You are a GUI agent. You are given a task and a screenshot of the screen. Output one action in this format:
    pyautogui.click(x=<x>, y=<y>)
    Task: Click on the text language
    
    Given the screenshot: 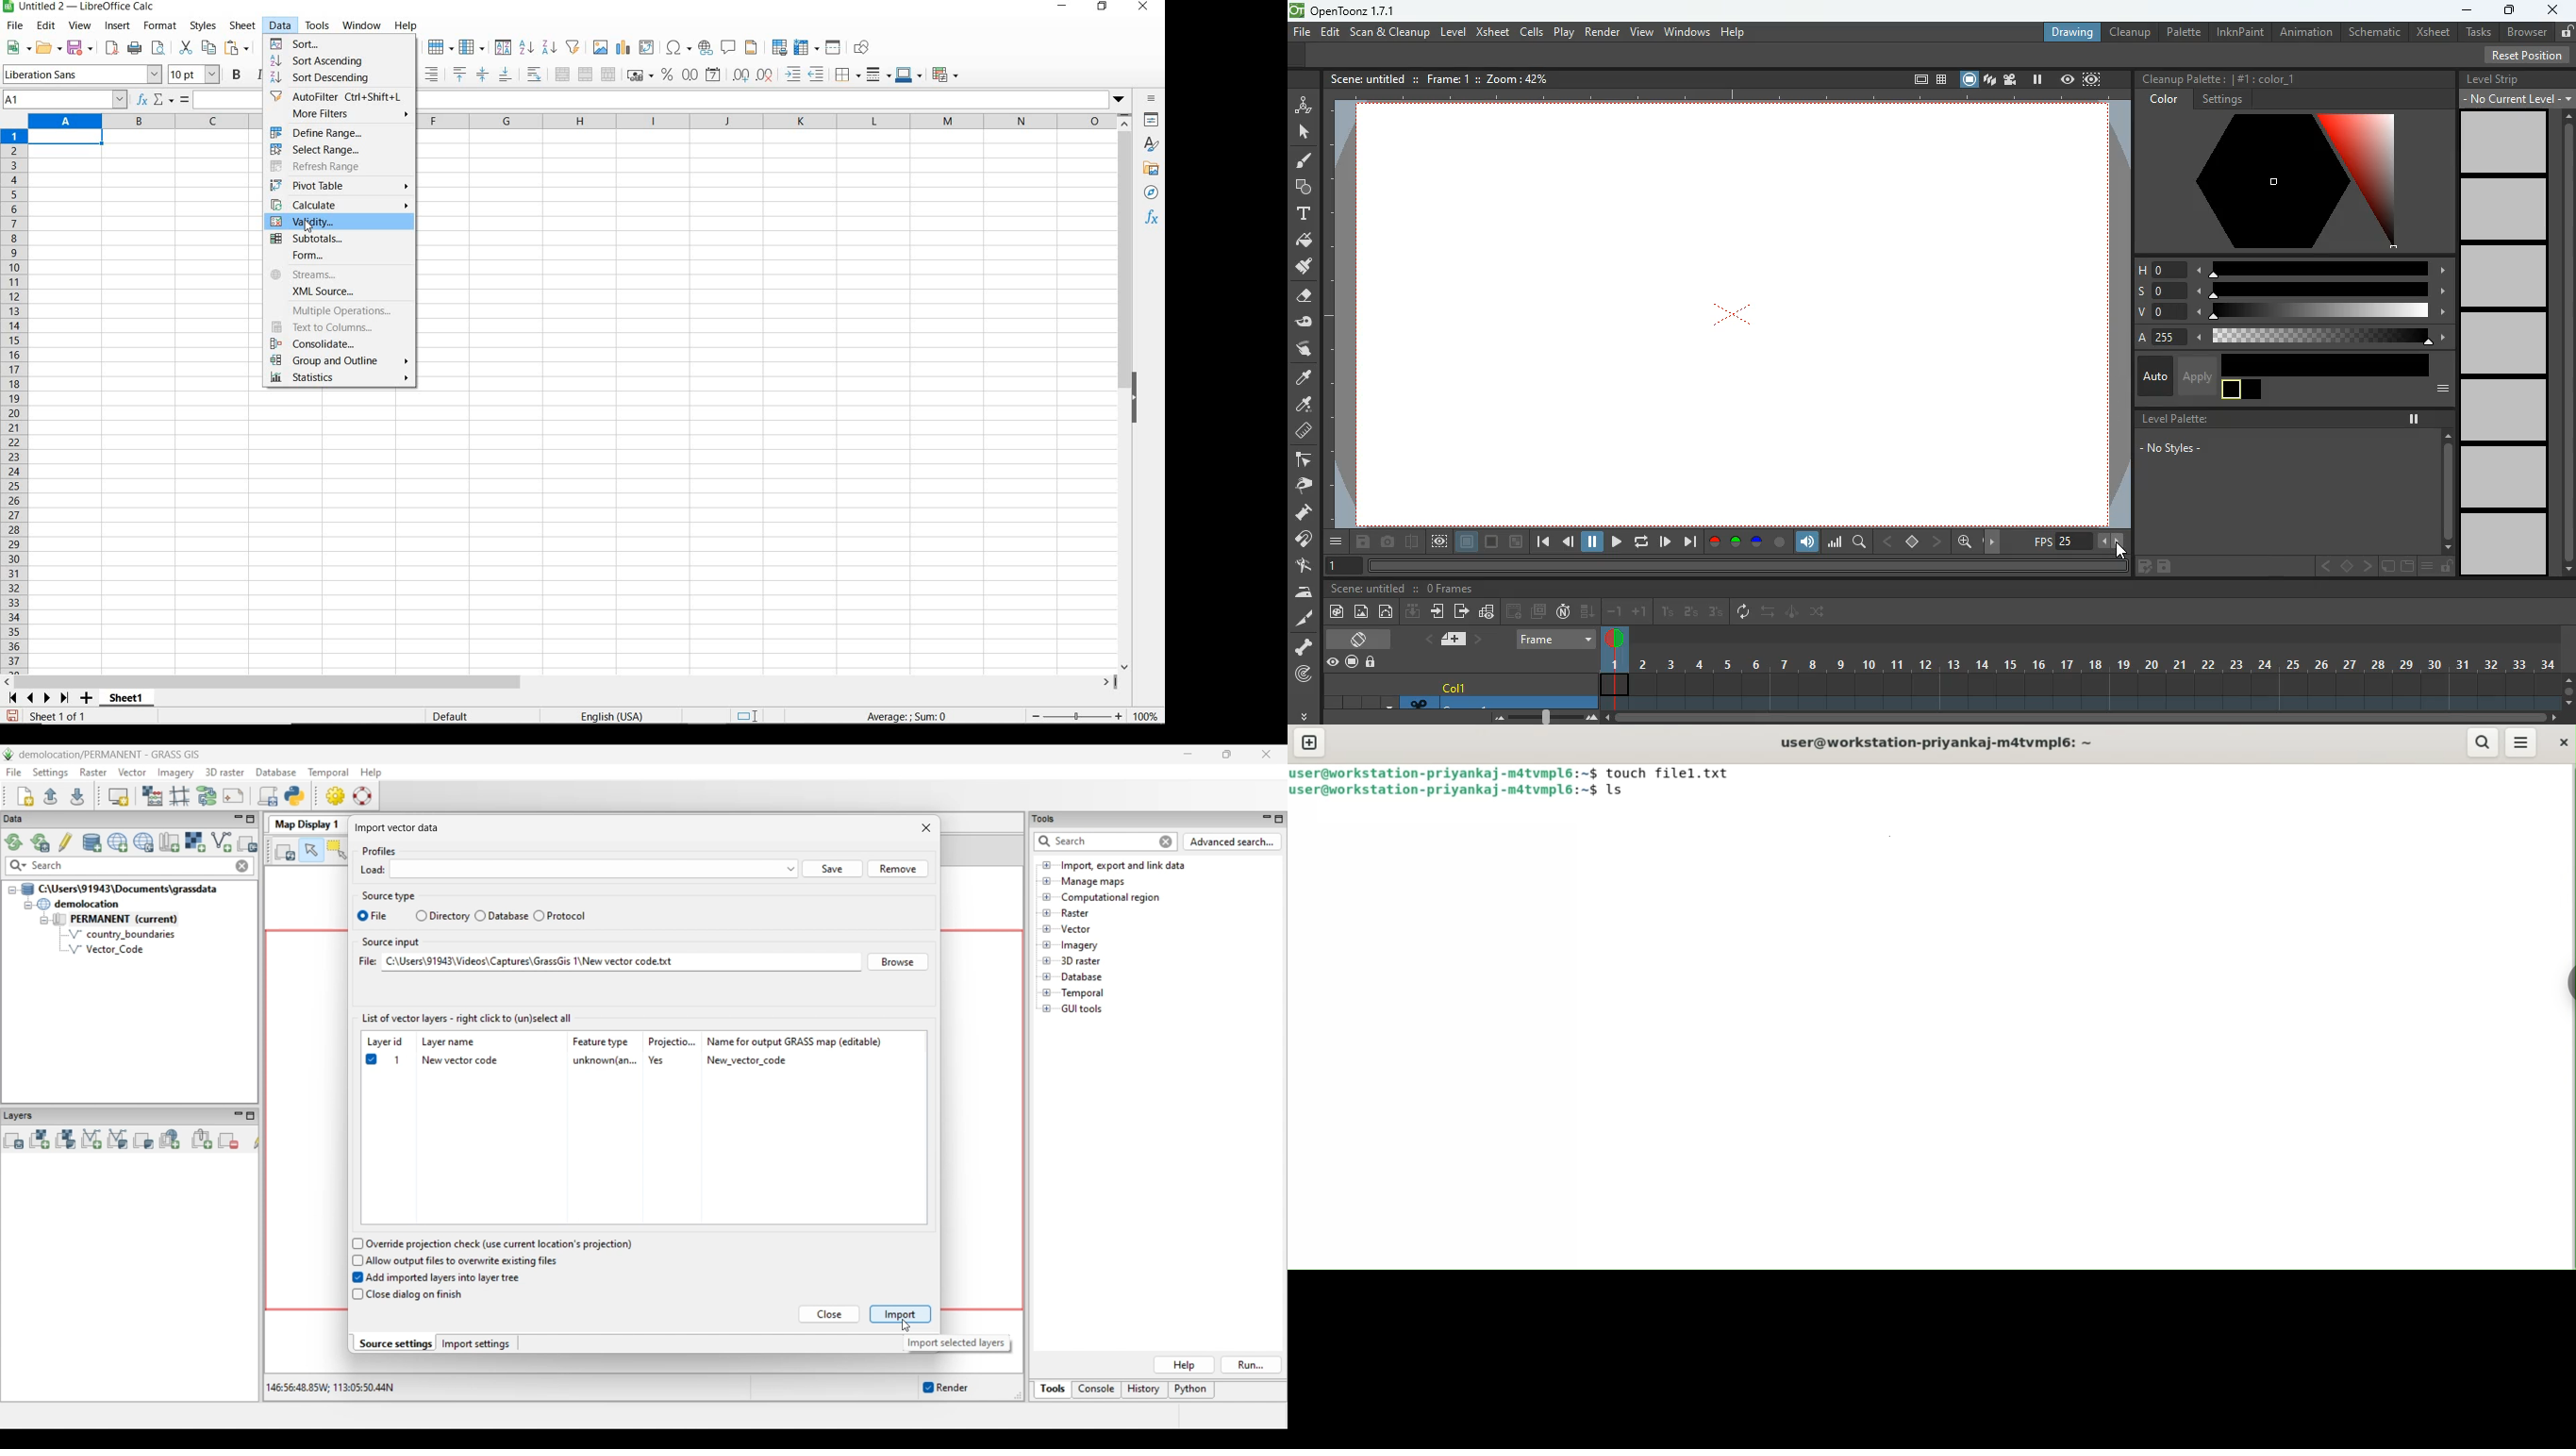 What is the action you would take?
    pyautogui.click(x=611, y=718)
    